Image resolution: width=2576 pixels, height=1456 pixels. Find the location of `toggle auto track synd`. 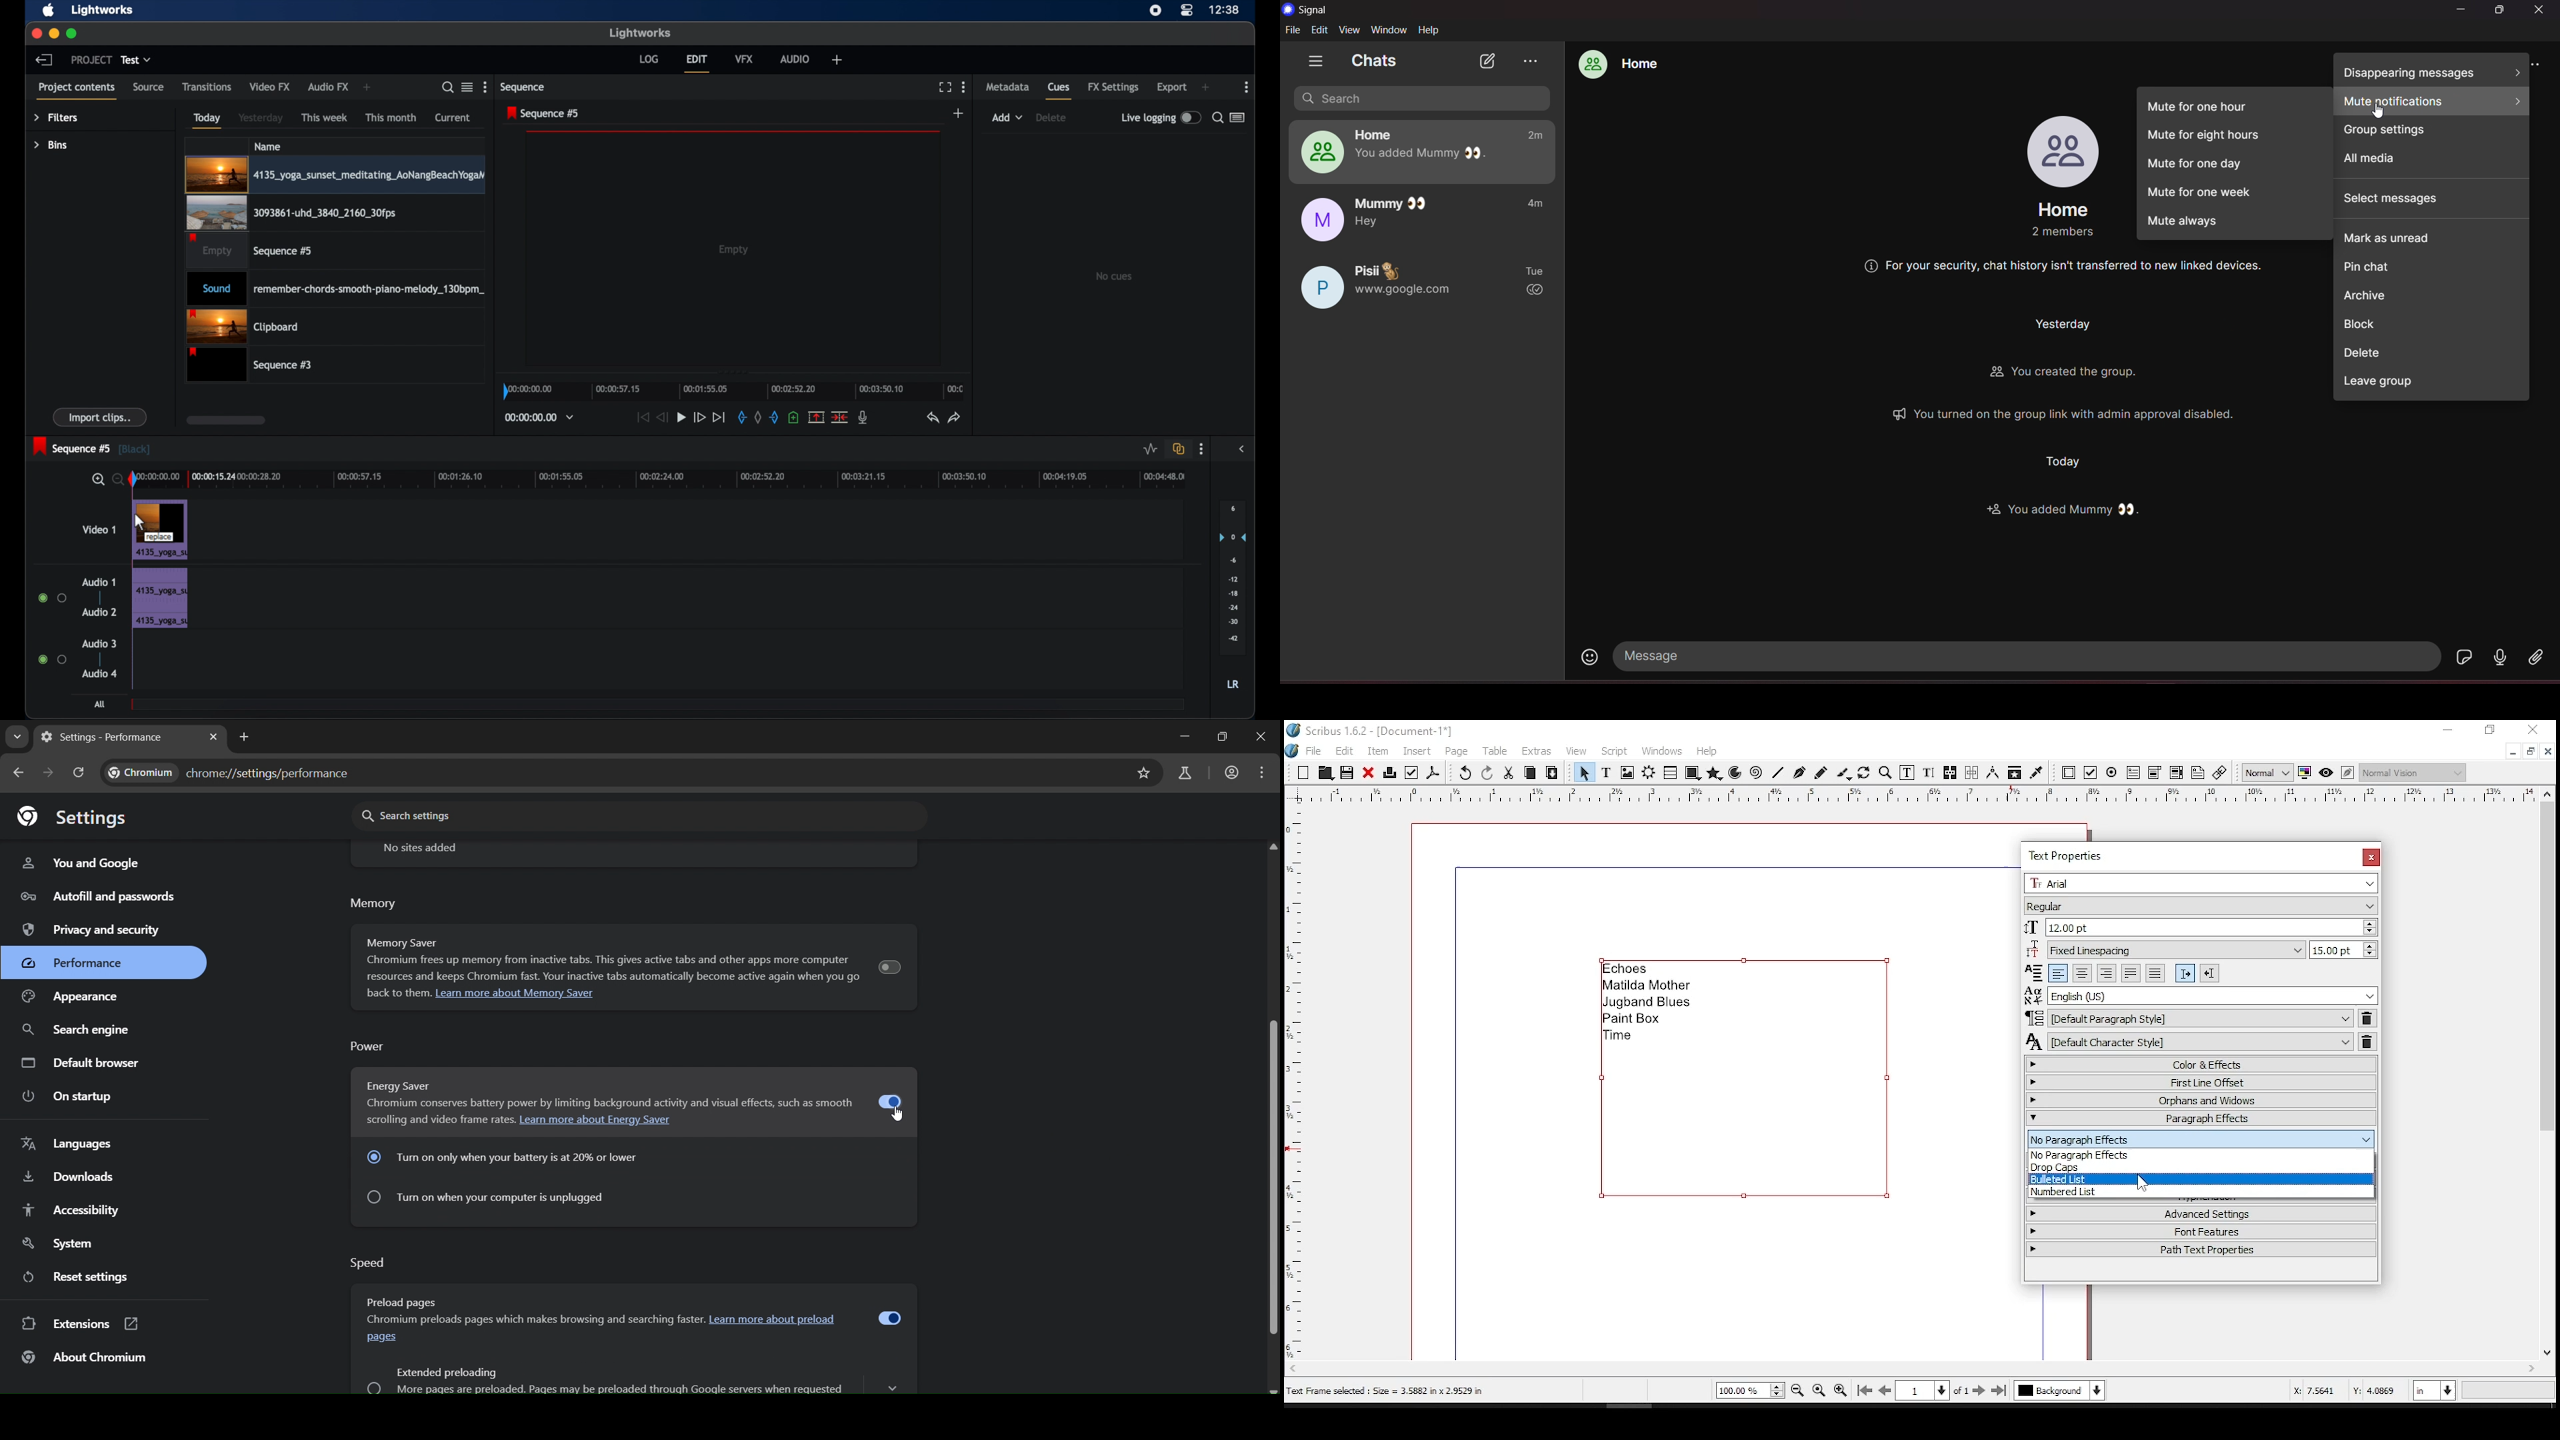

toggle auto track synd is located at coordinates (1179, 449).